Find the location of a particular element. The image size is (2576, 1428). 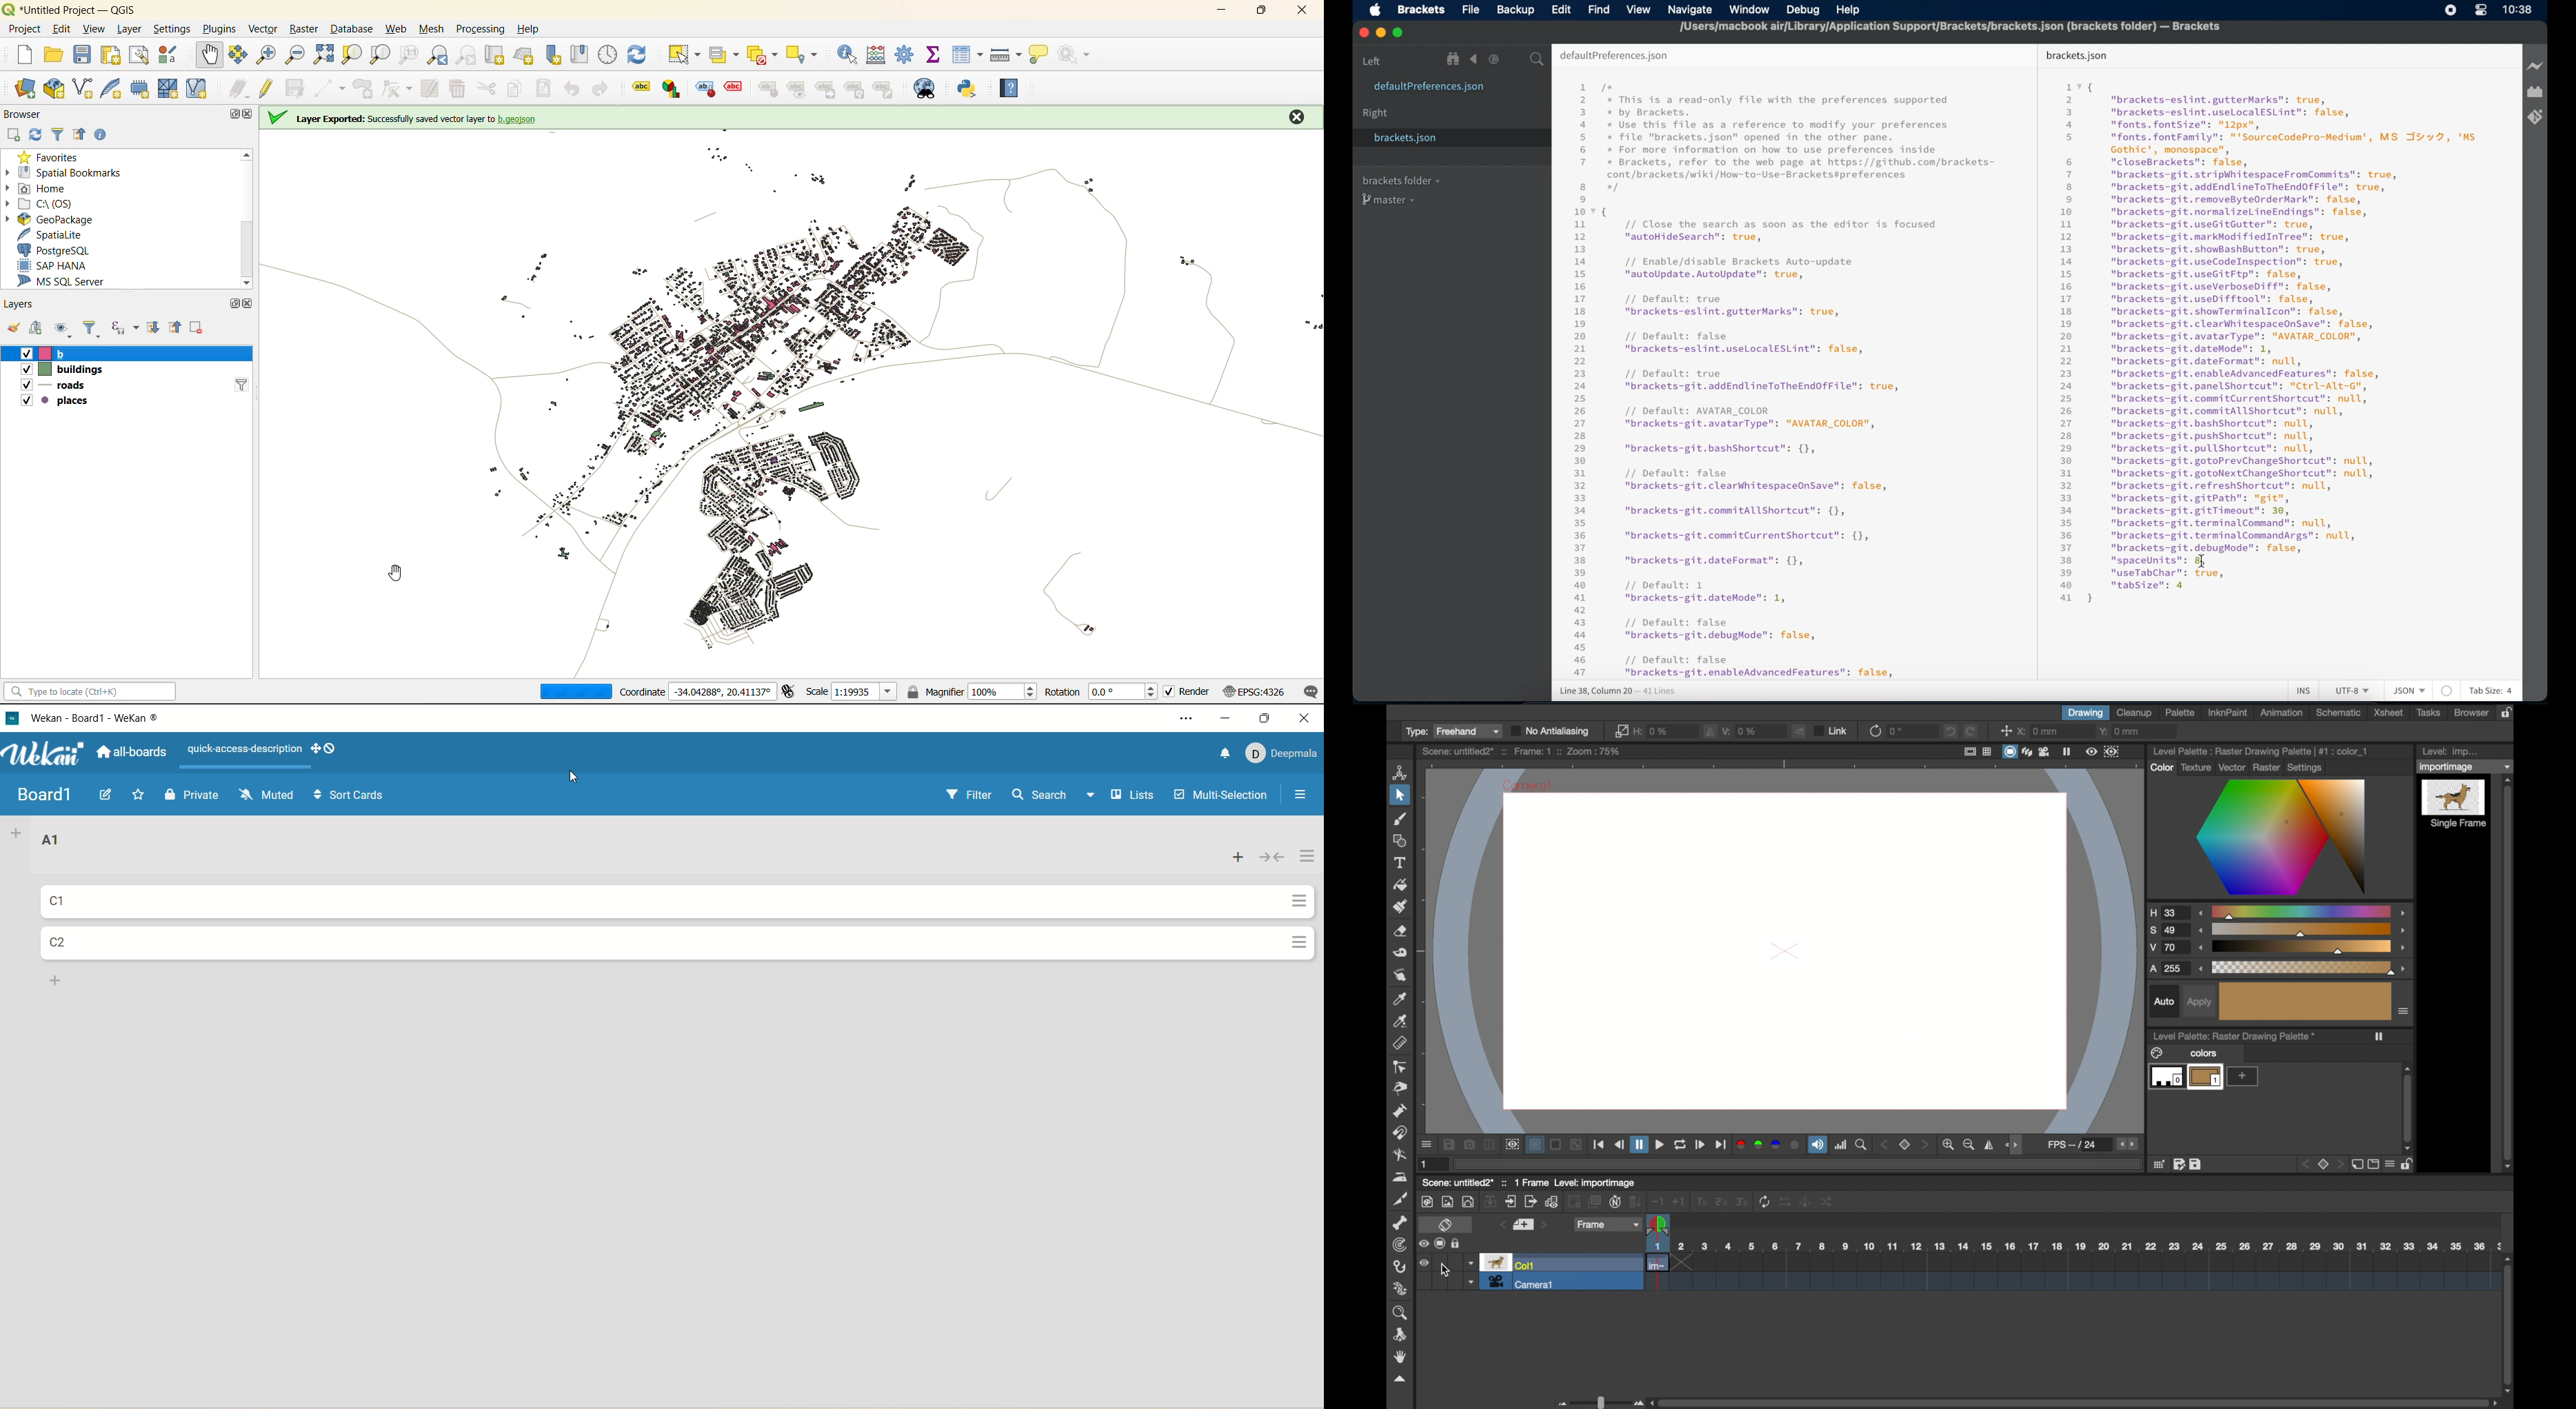

animation is located at coordinates (2283, 713).